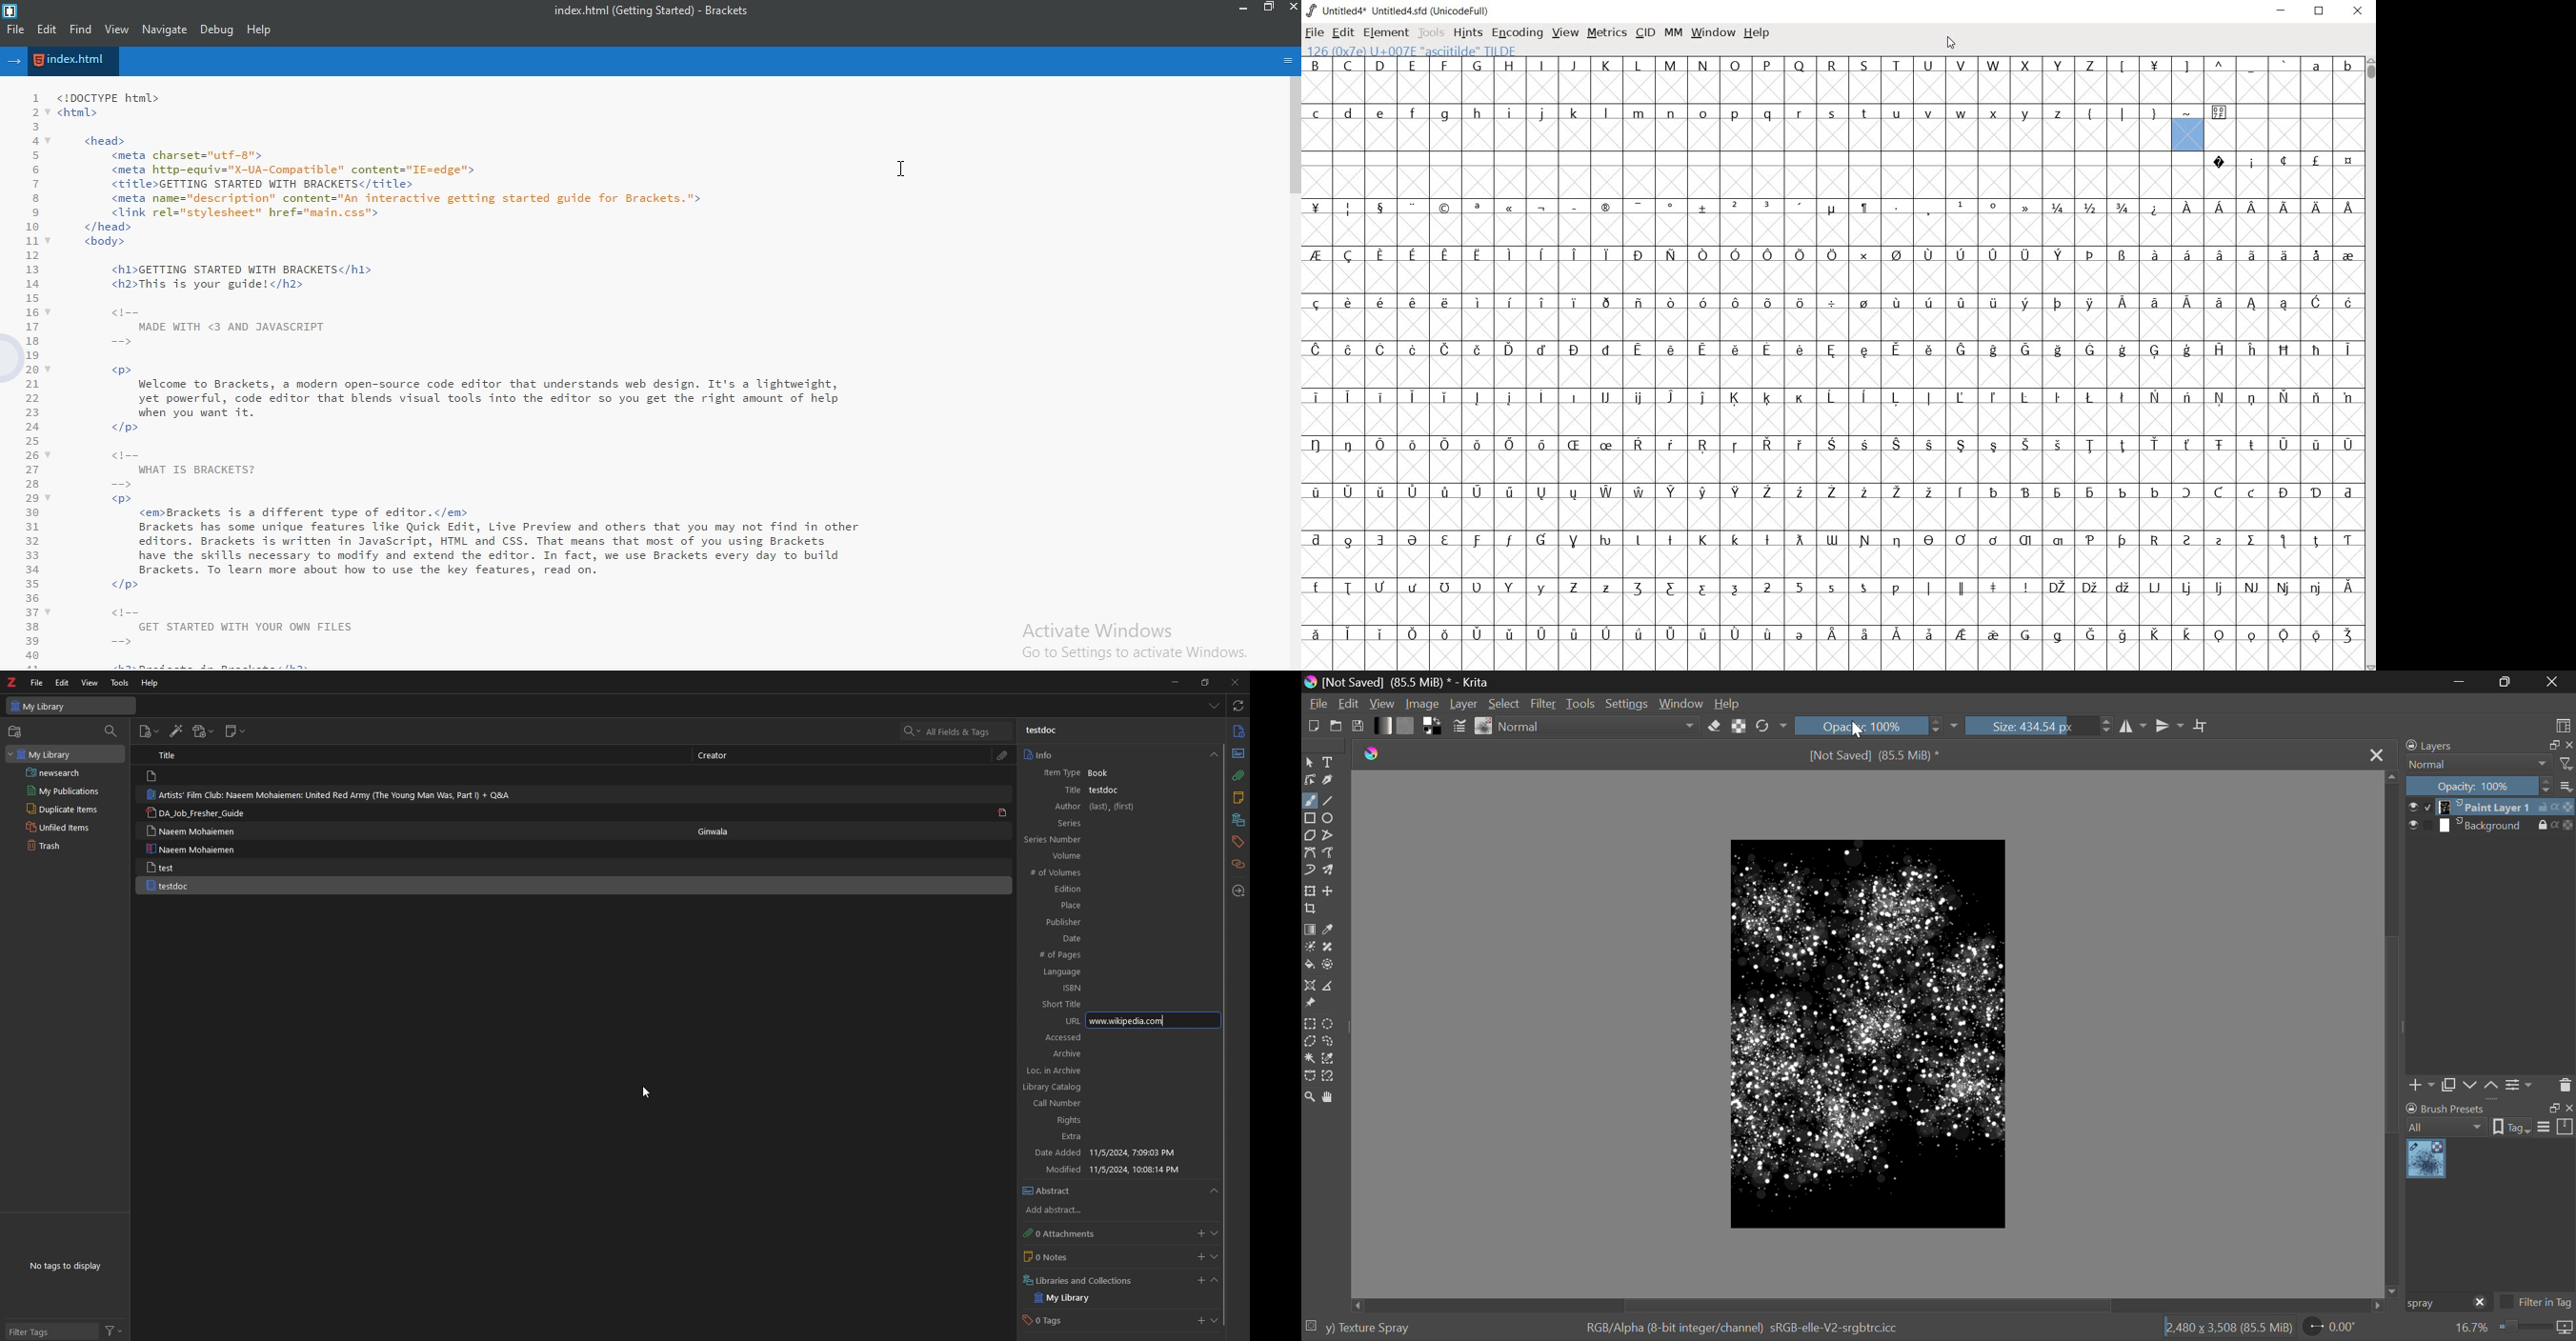 The width and height of the screenshot is (2576, 1344). What do you see at coordinates (1049, 1055) in the screenshot?
I see `Archive` at bounding box center [1049, 1055].